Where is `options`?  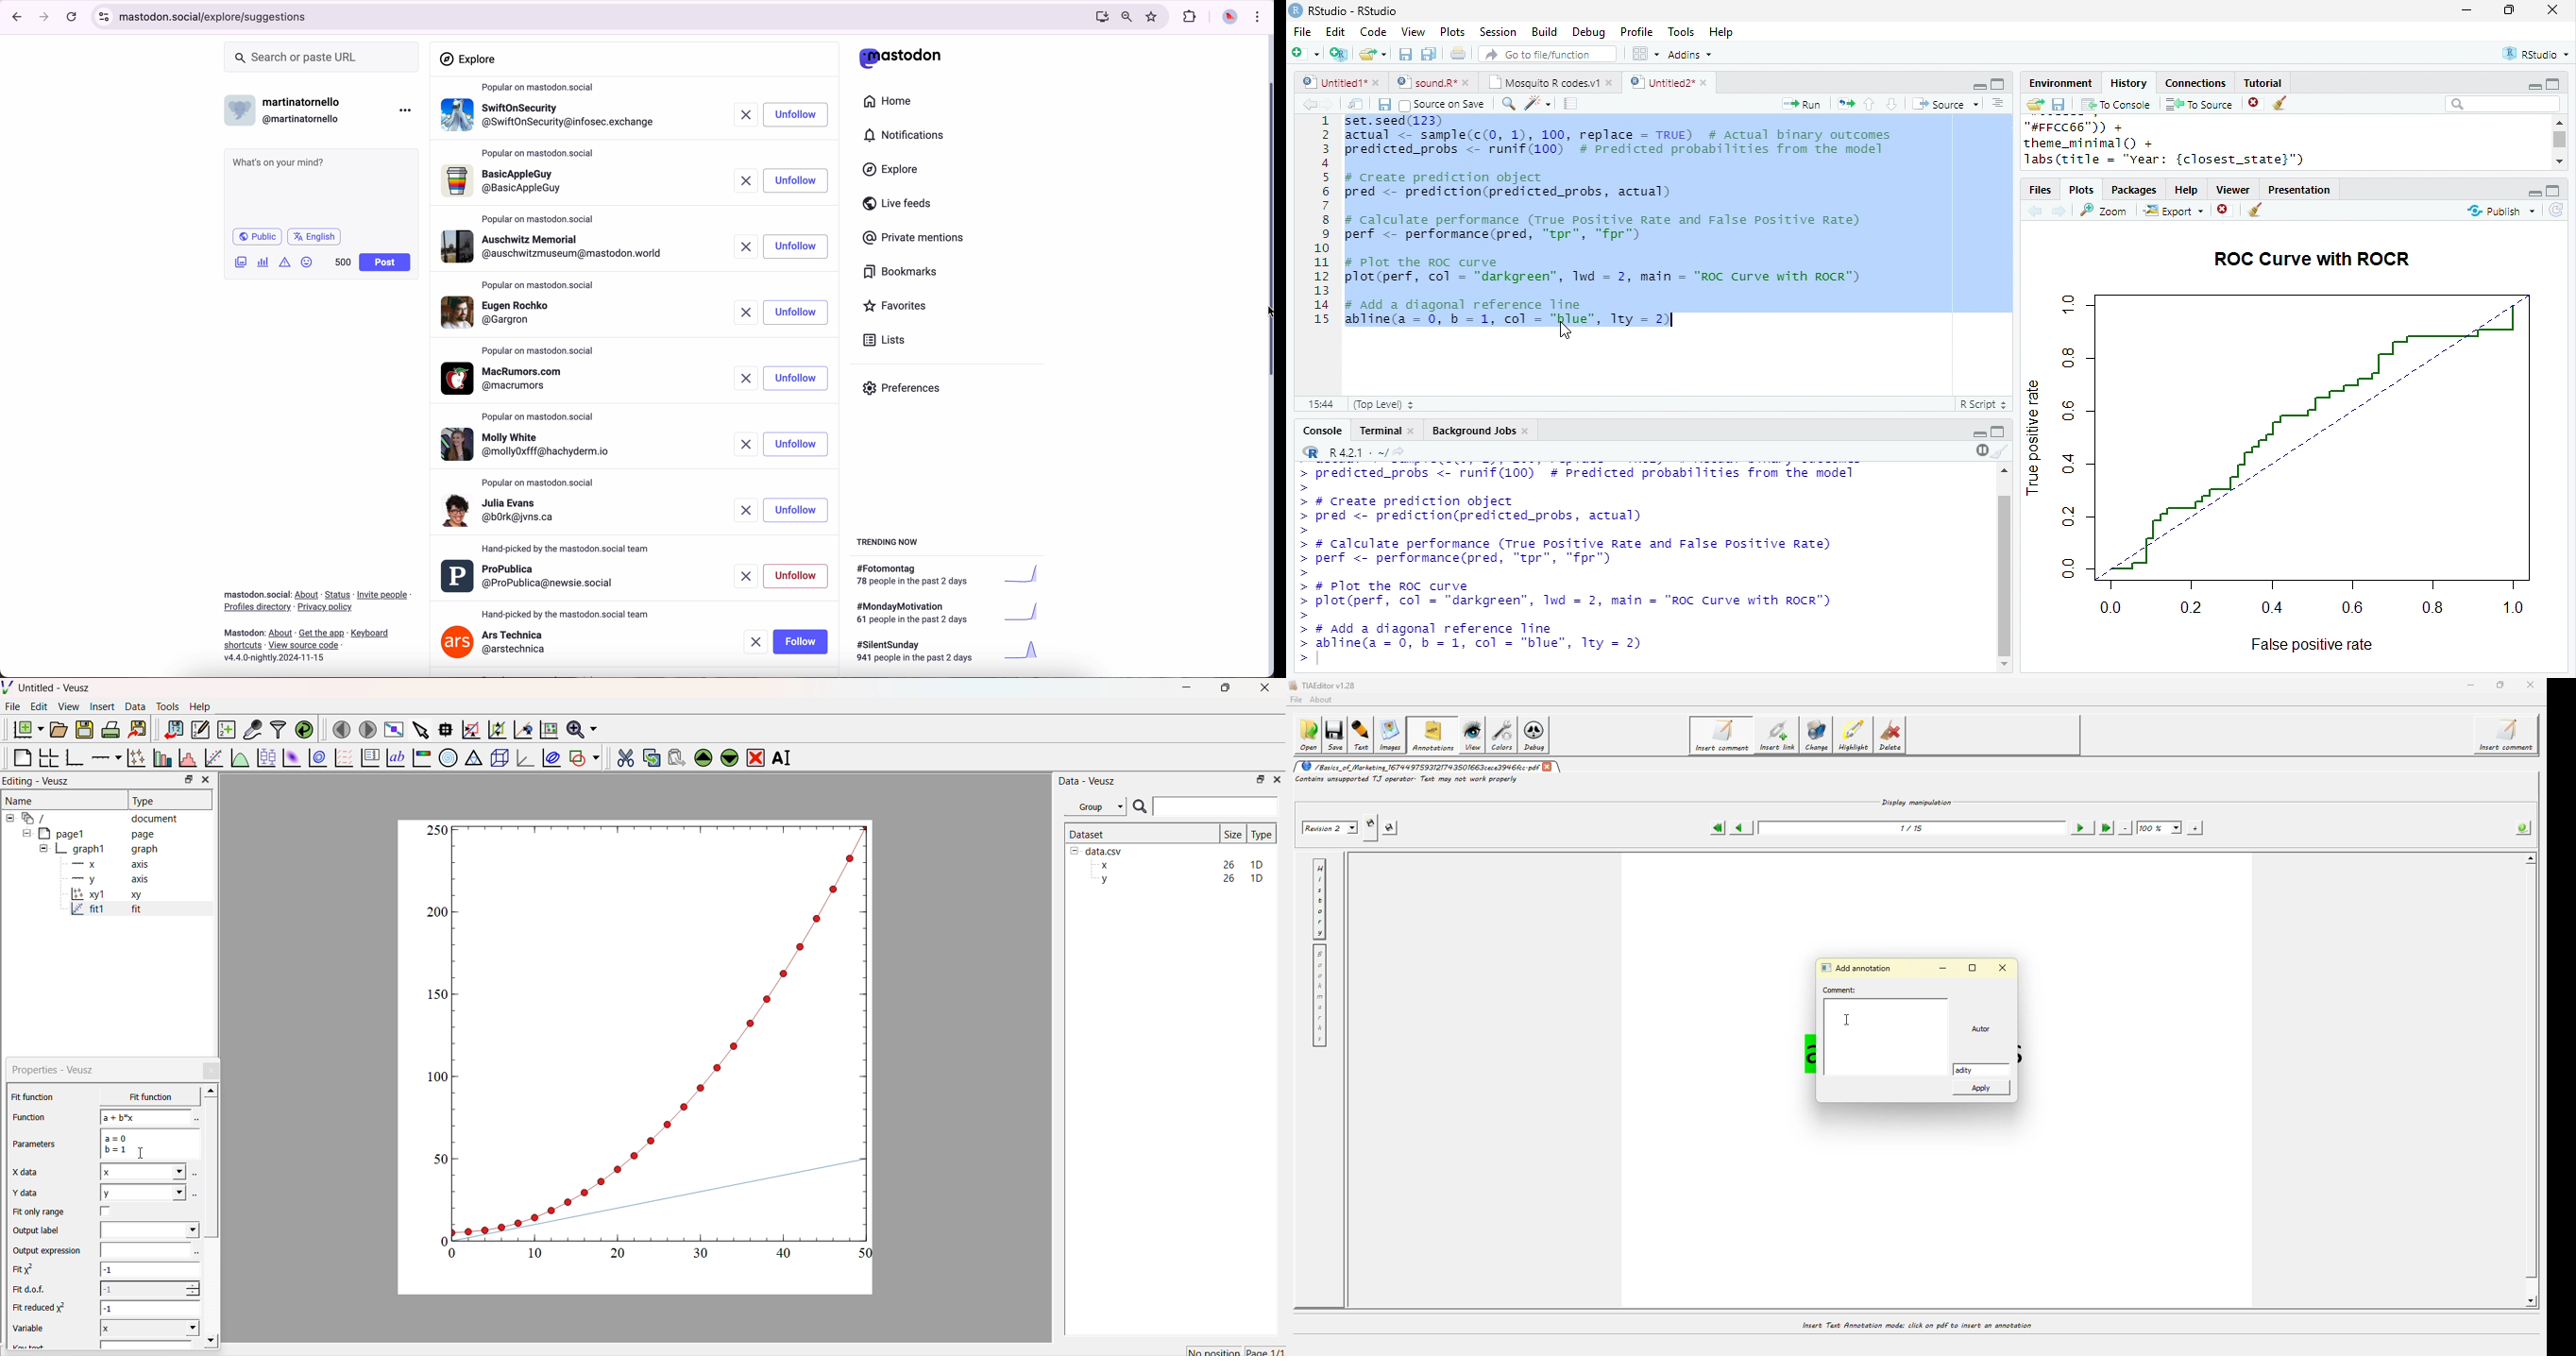
options is located at coordinates (1998, 103).